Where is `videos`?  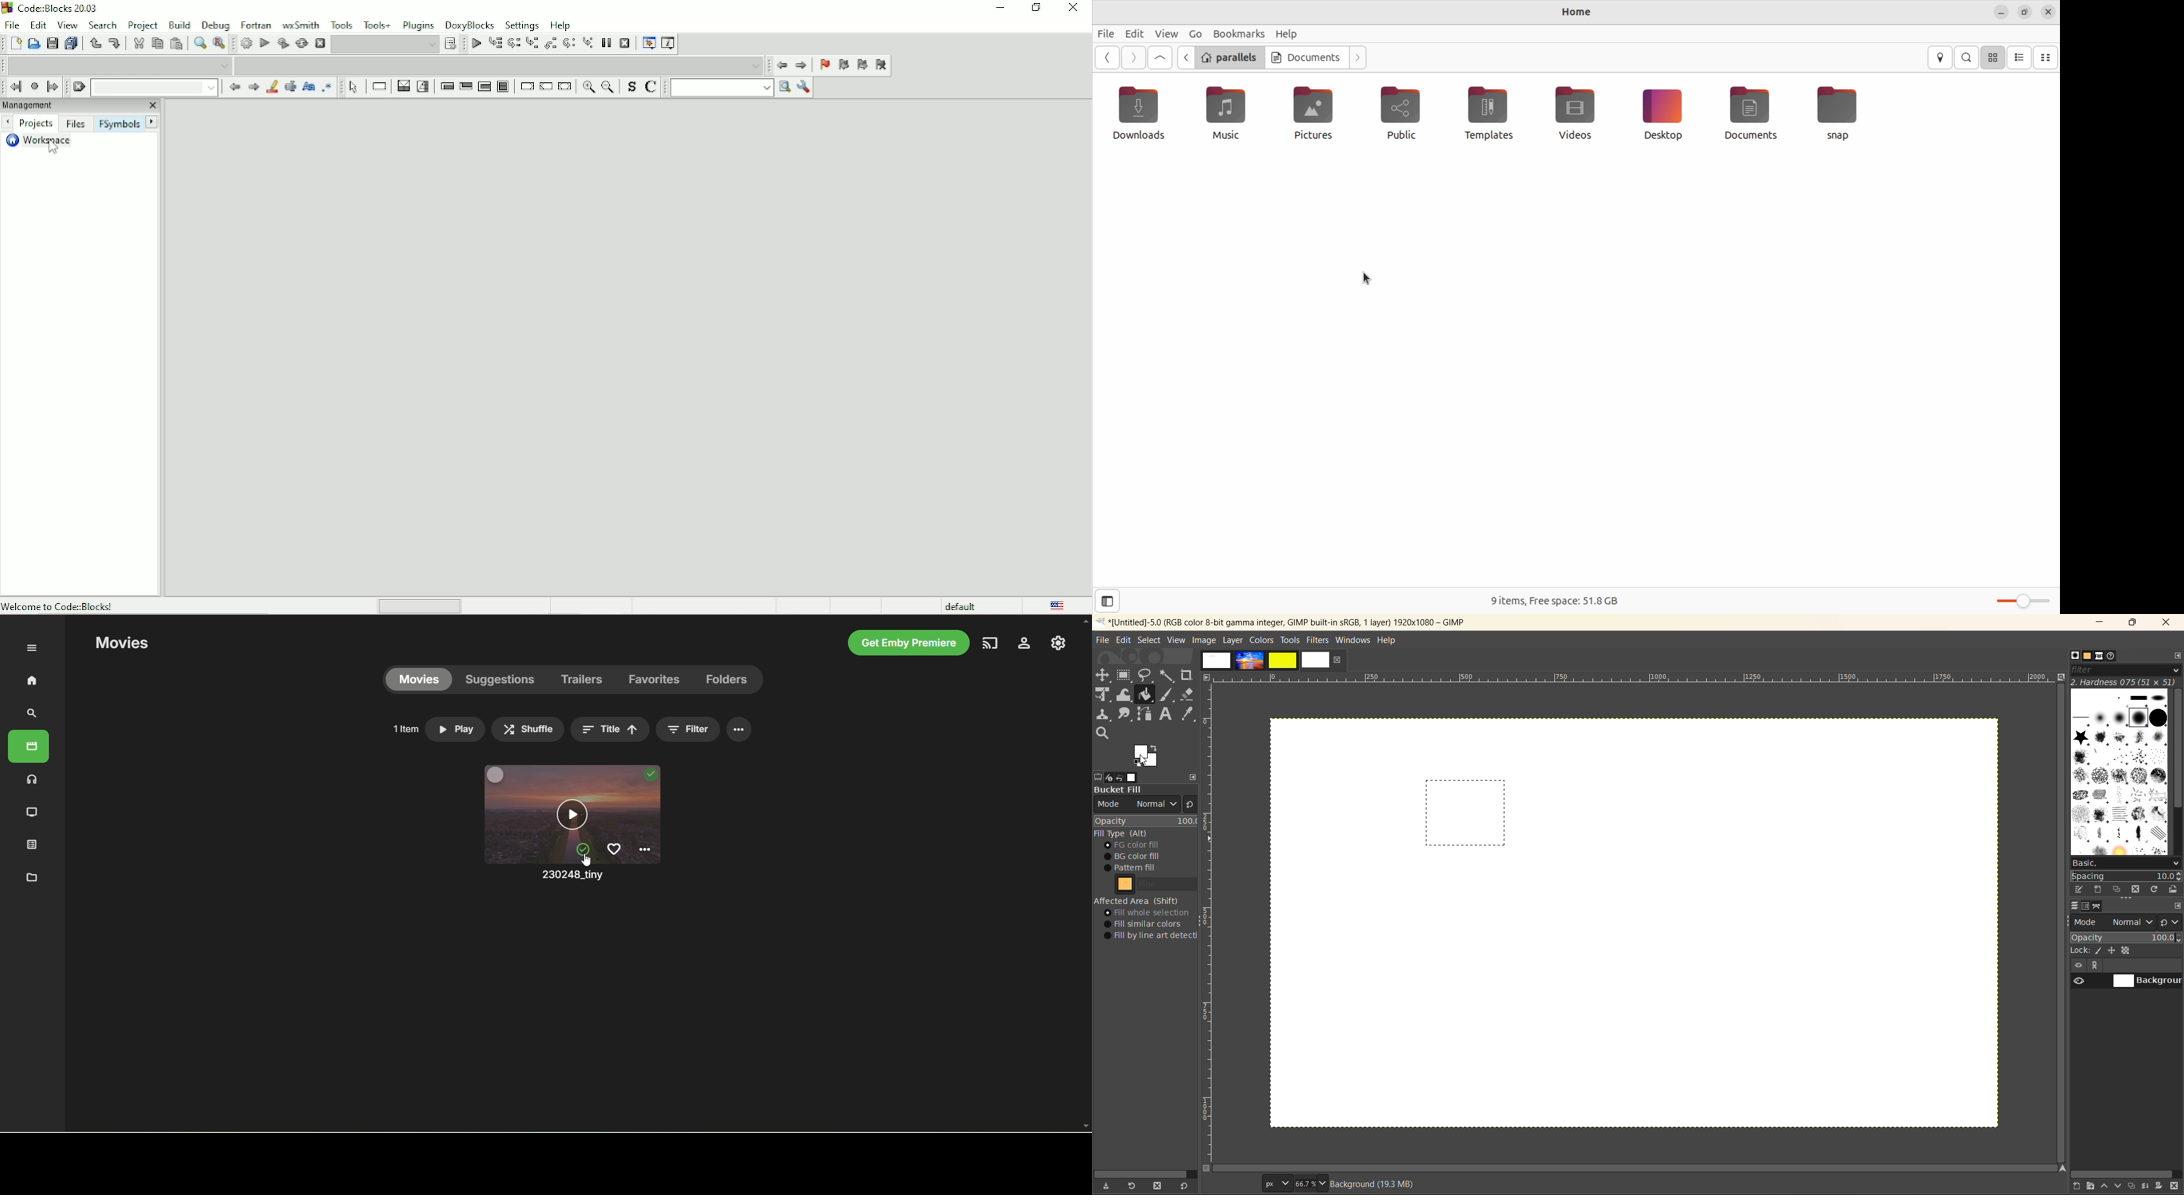
videos is located at coordinates (1575, 113).